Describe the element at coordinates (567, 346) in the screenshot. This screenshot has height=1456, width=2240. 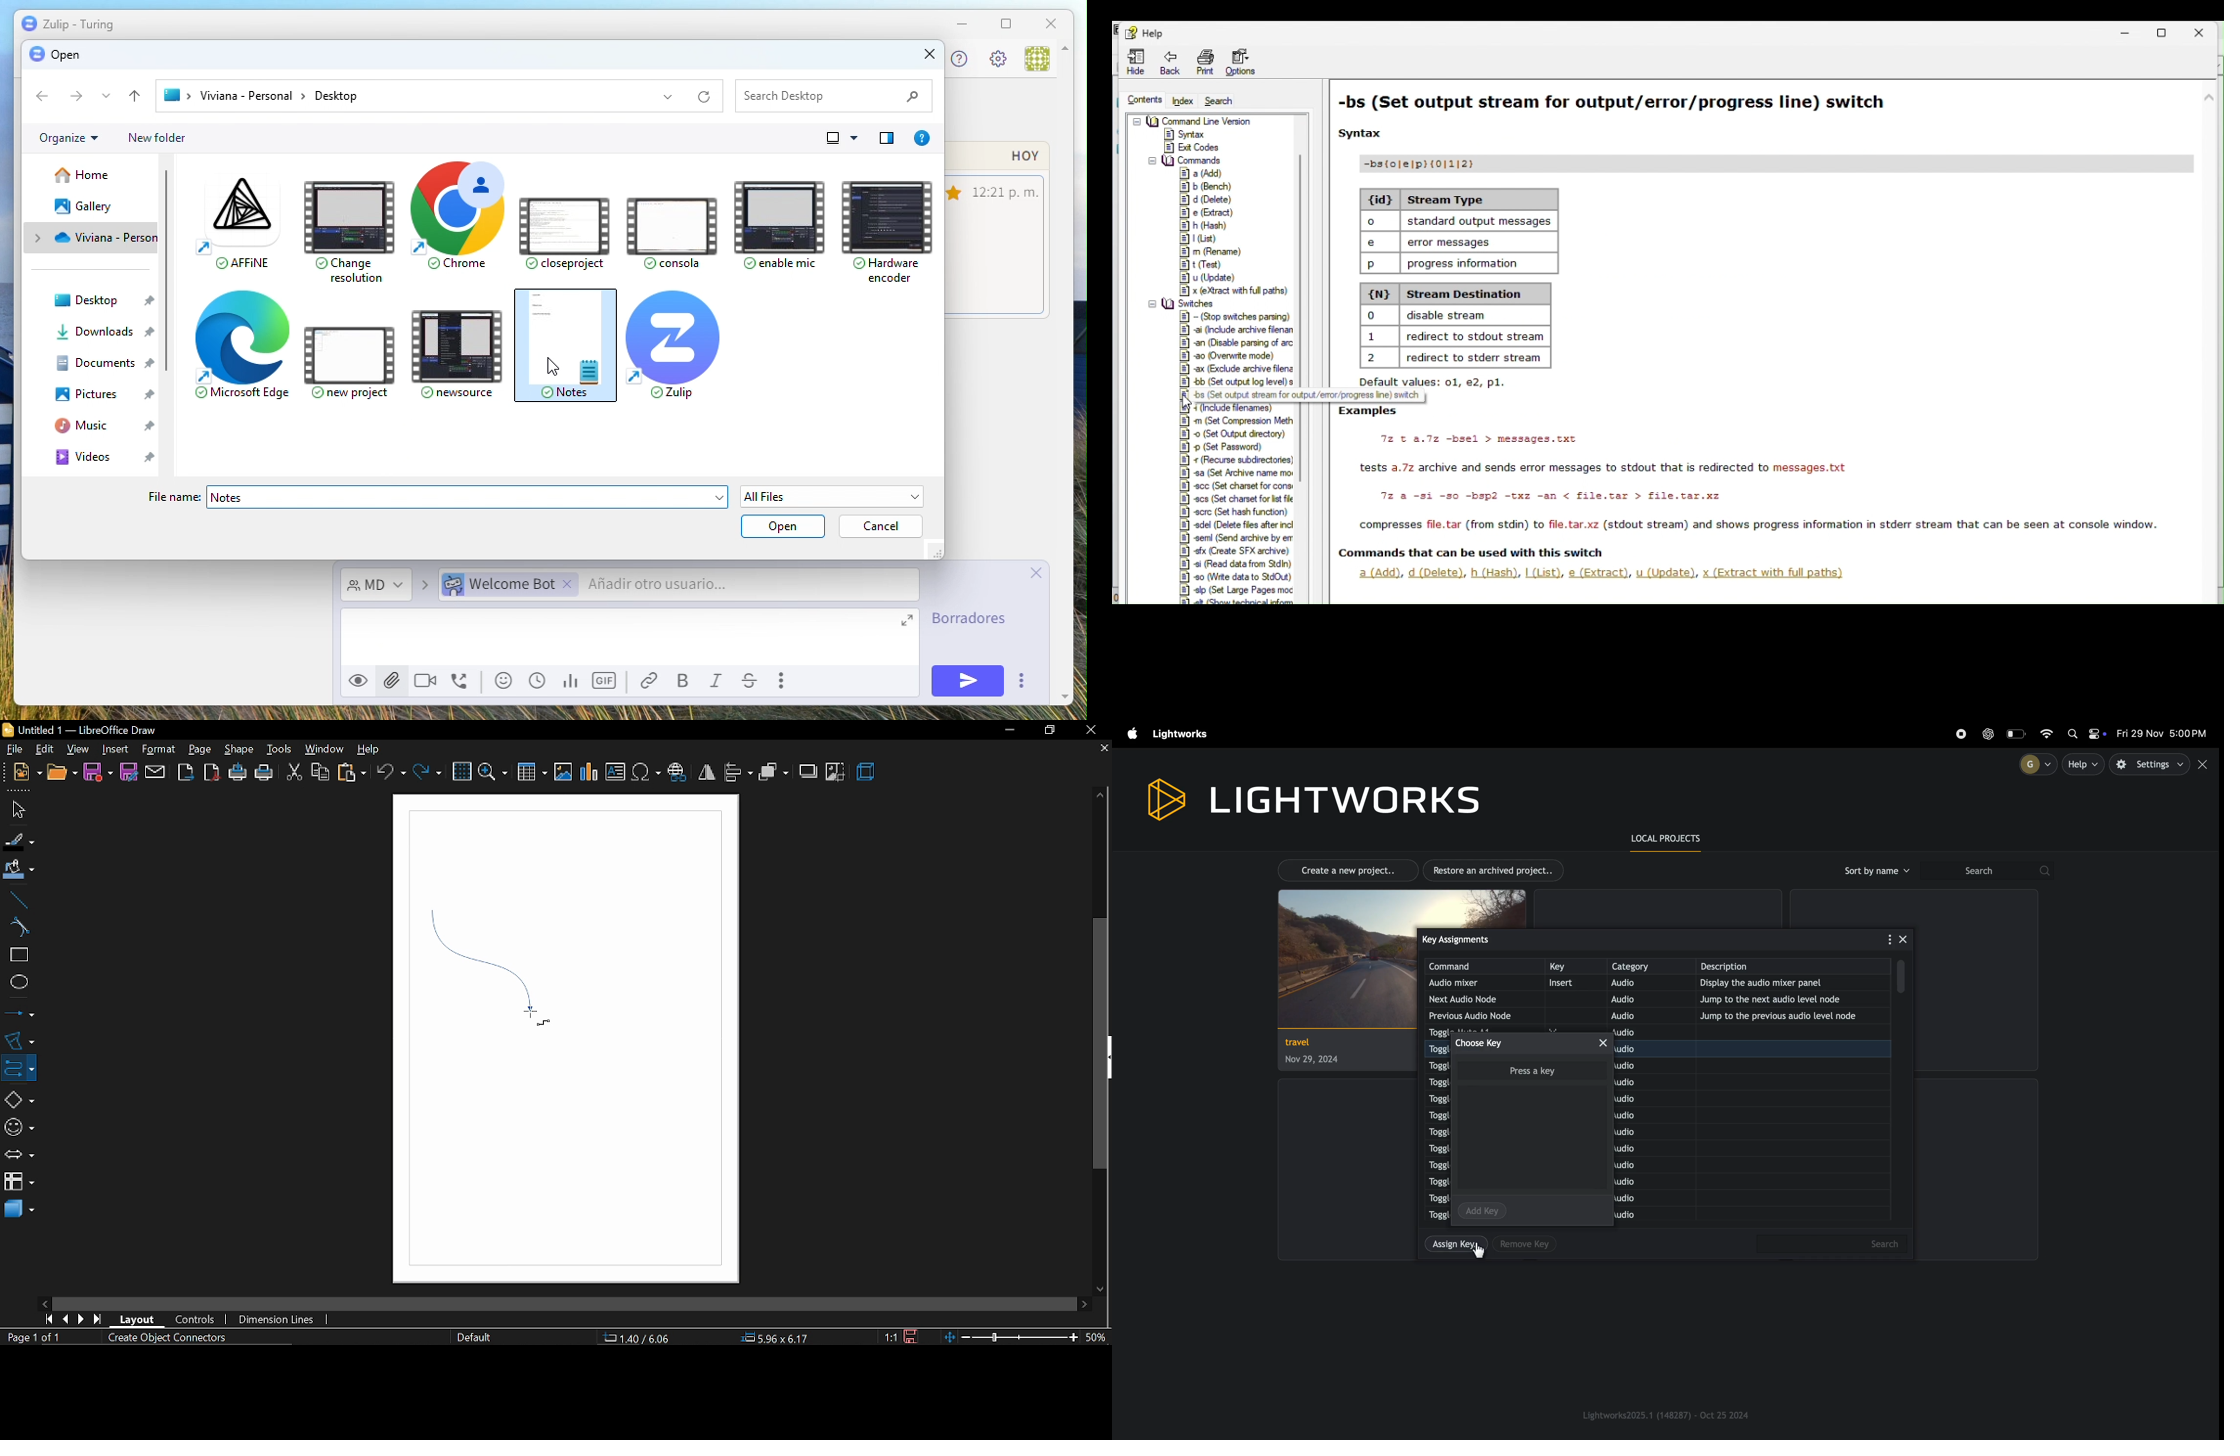
I see `notes` at that location.